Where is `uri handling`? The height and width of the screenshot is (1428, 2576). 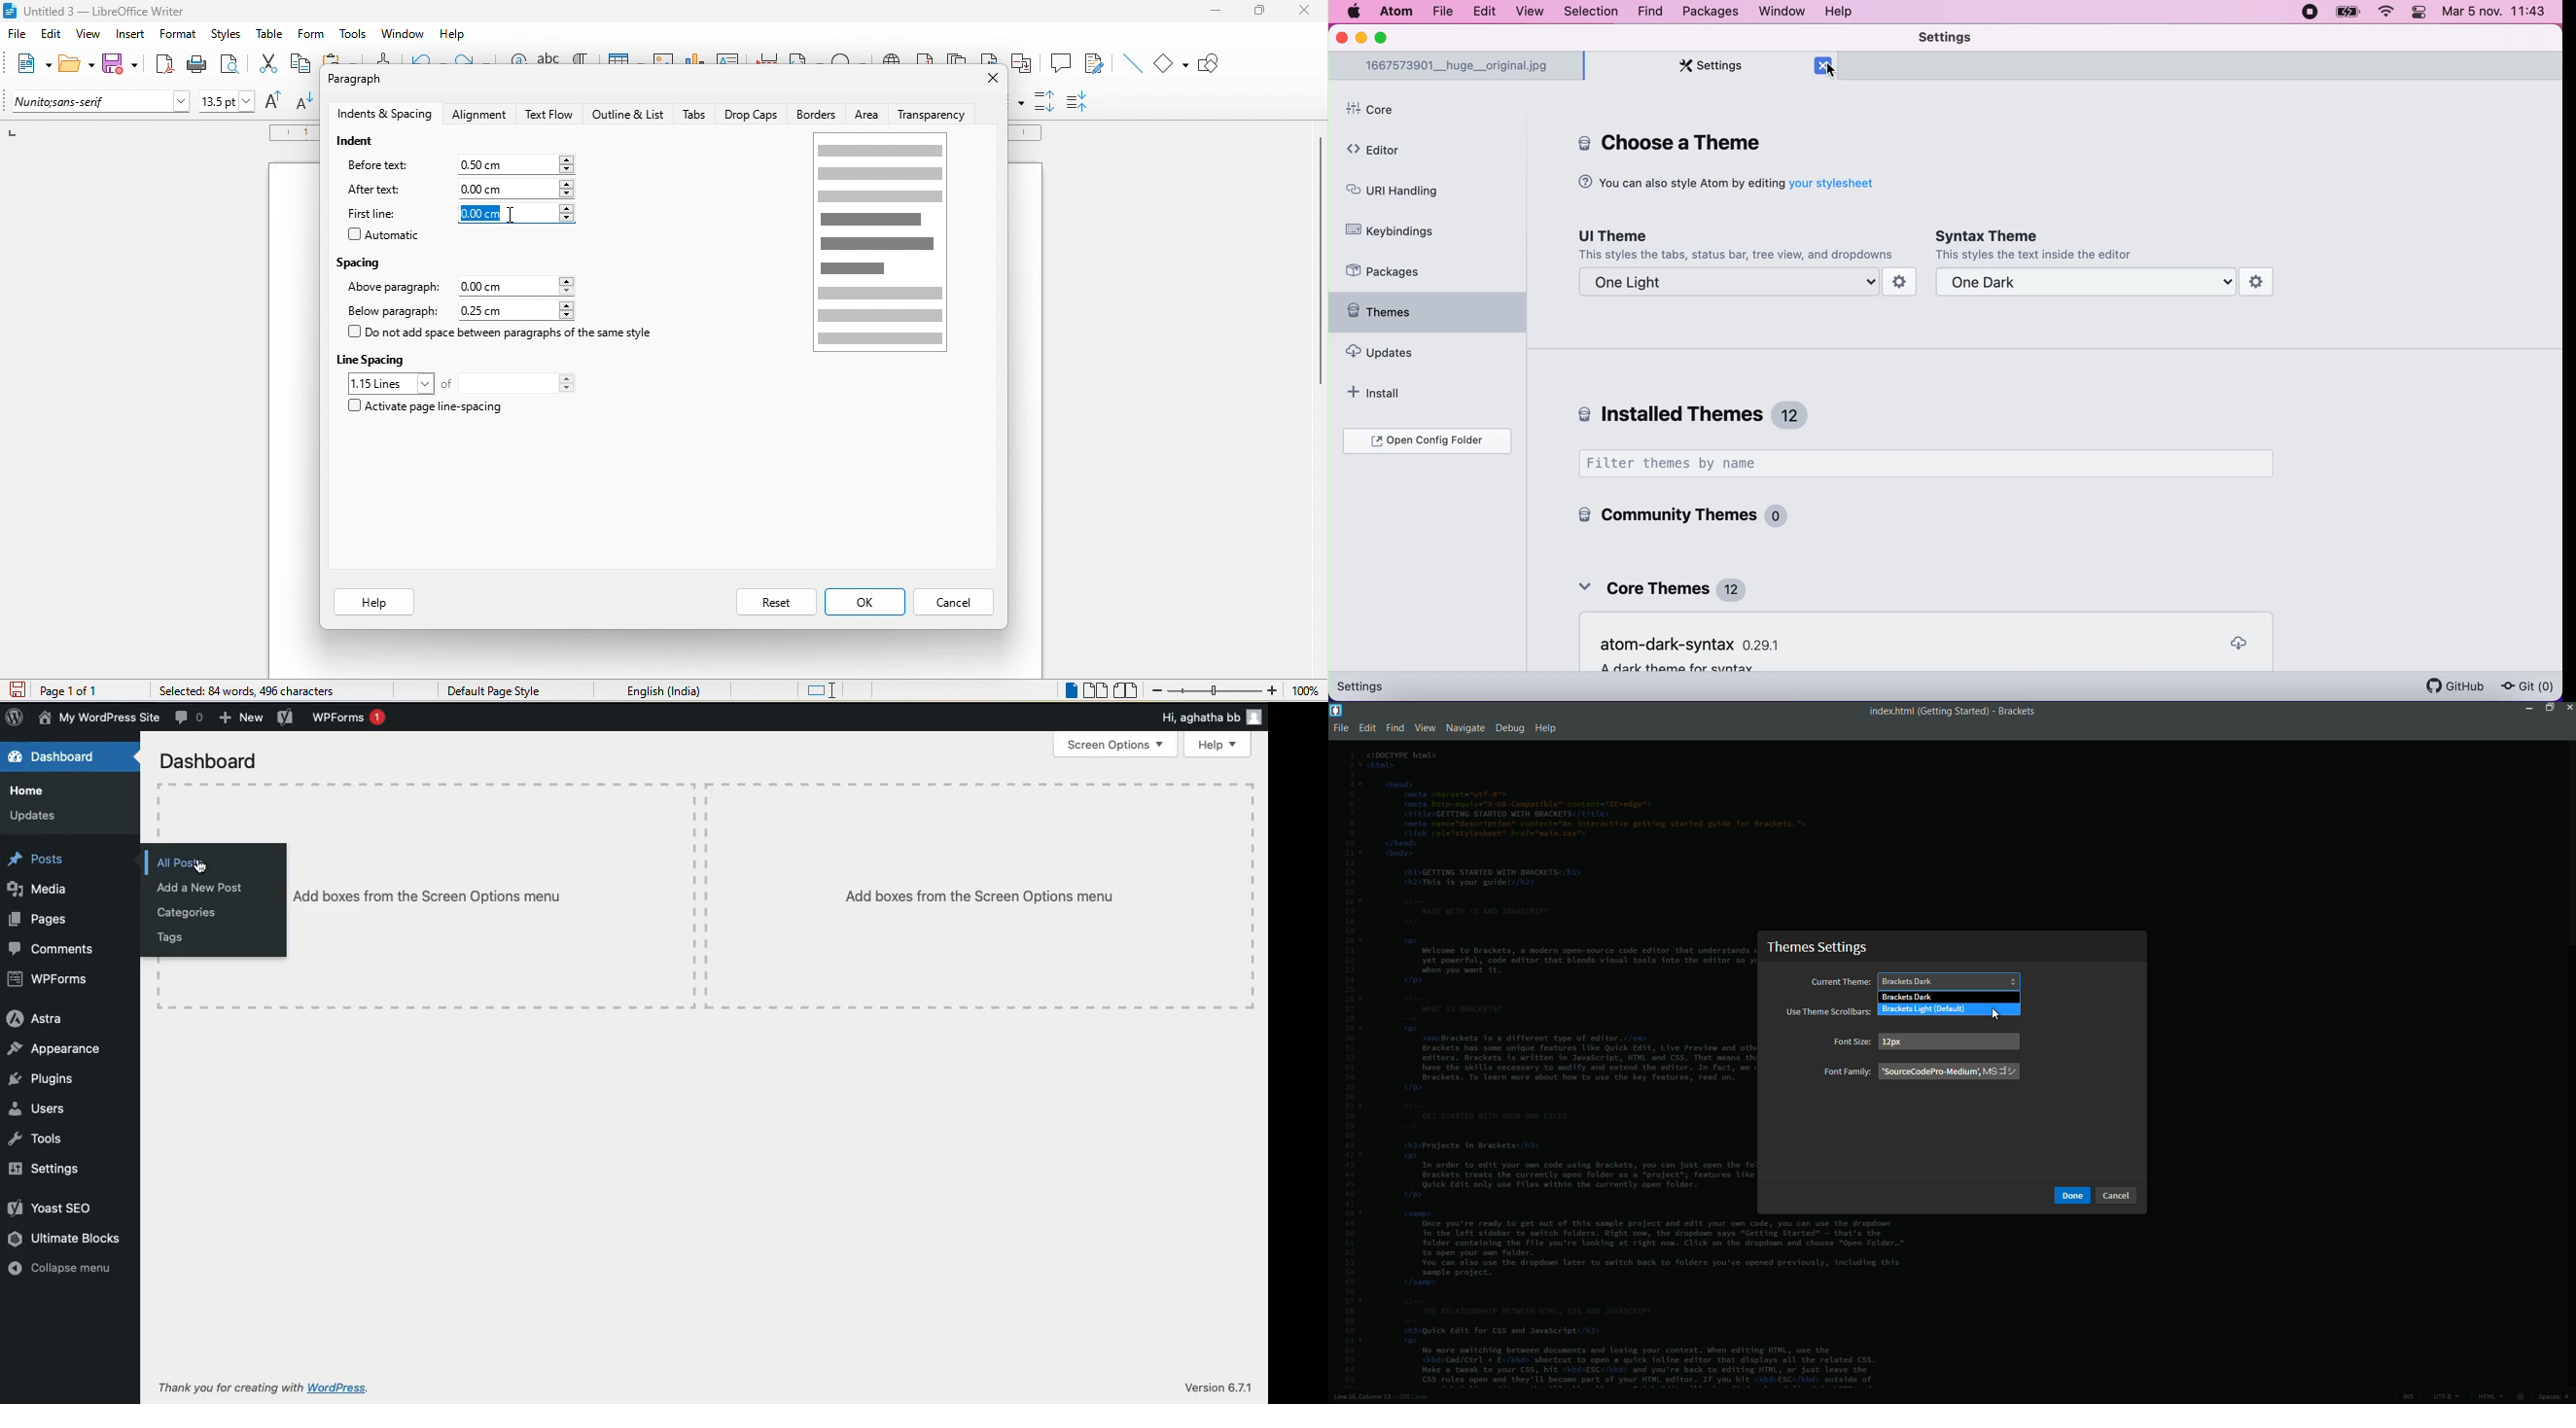 uri handling is located at coordinates (1405, 191).